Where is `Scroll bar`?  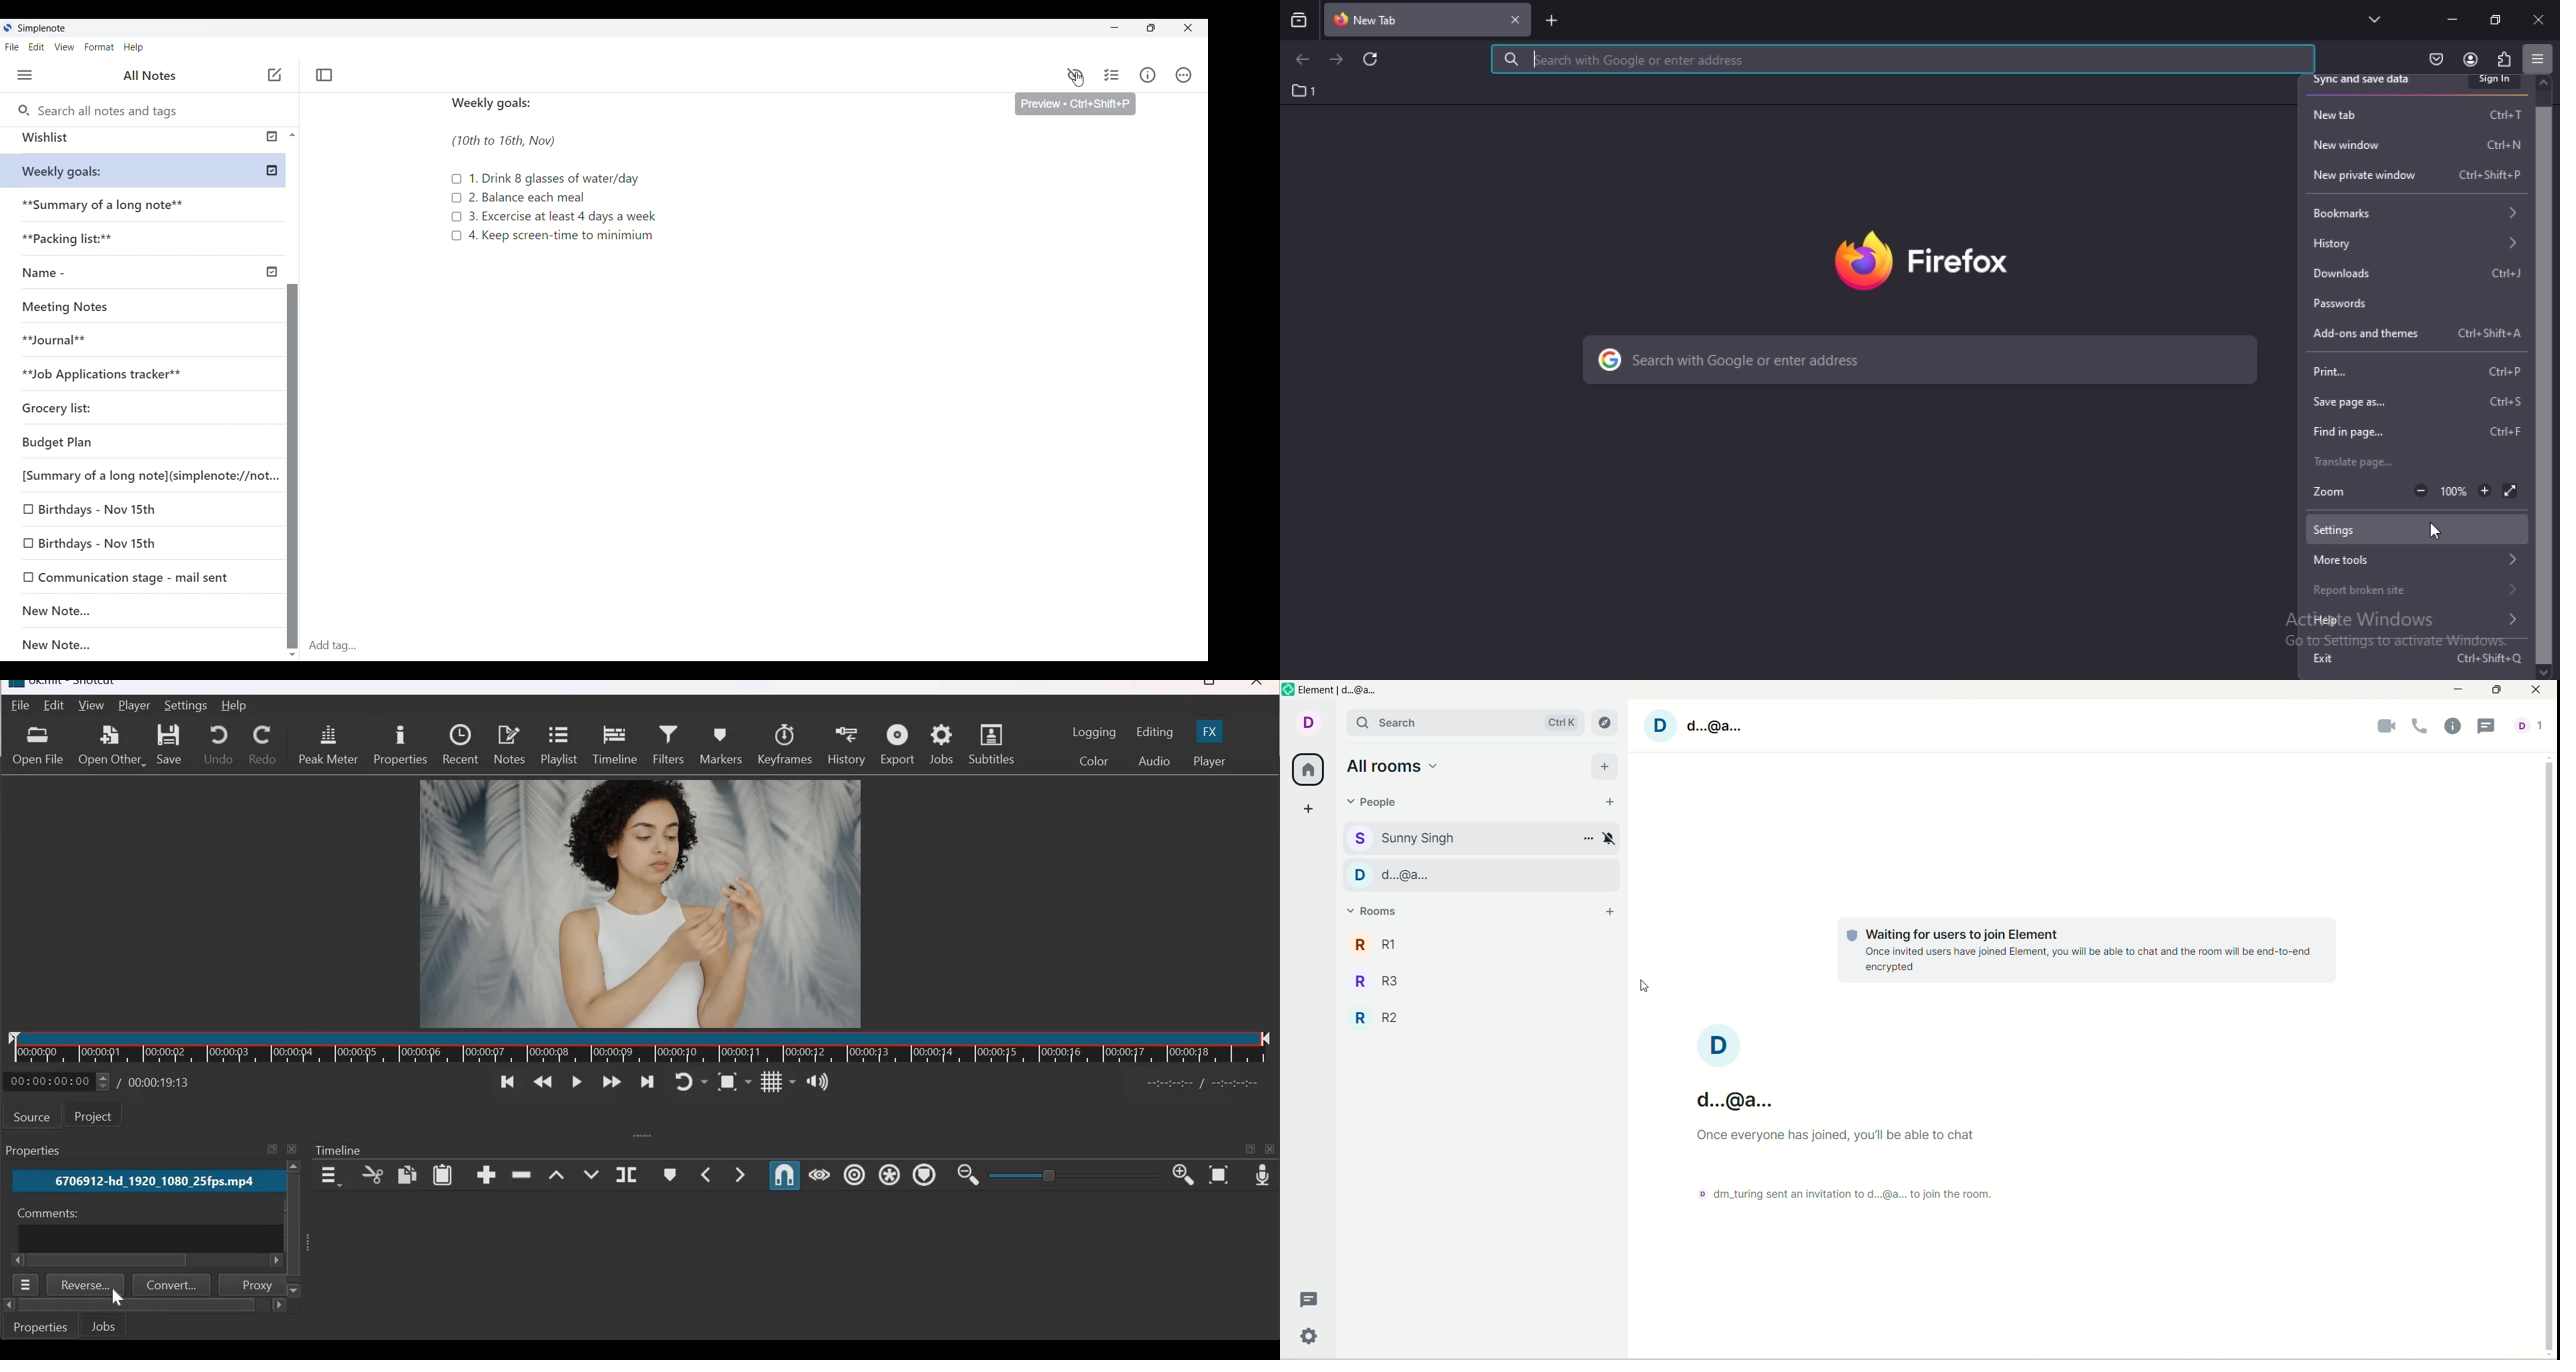
Scroll bar is located at coordinates (292, 434).